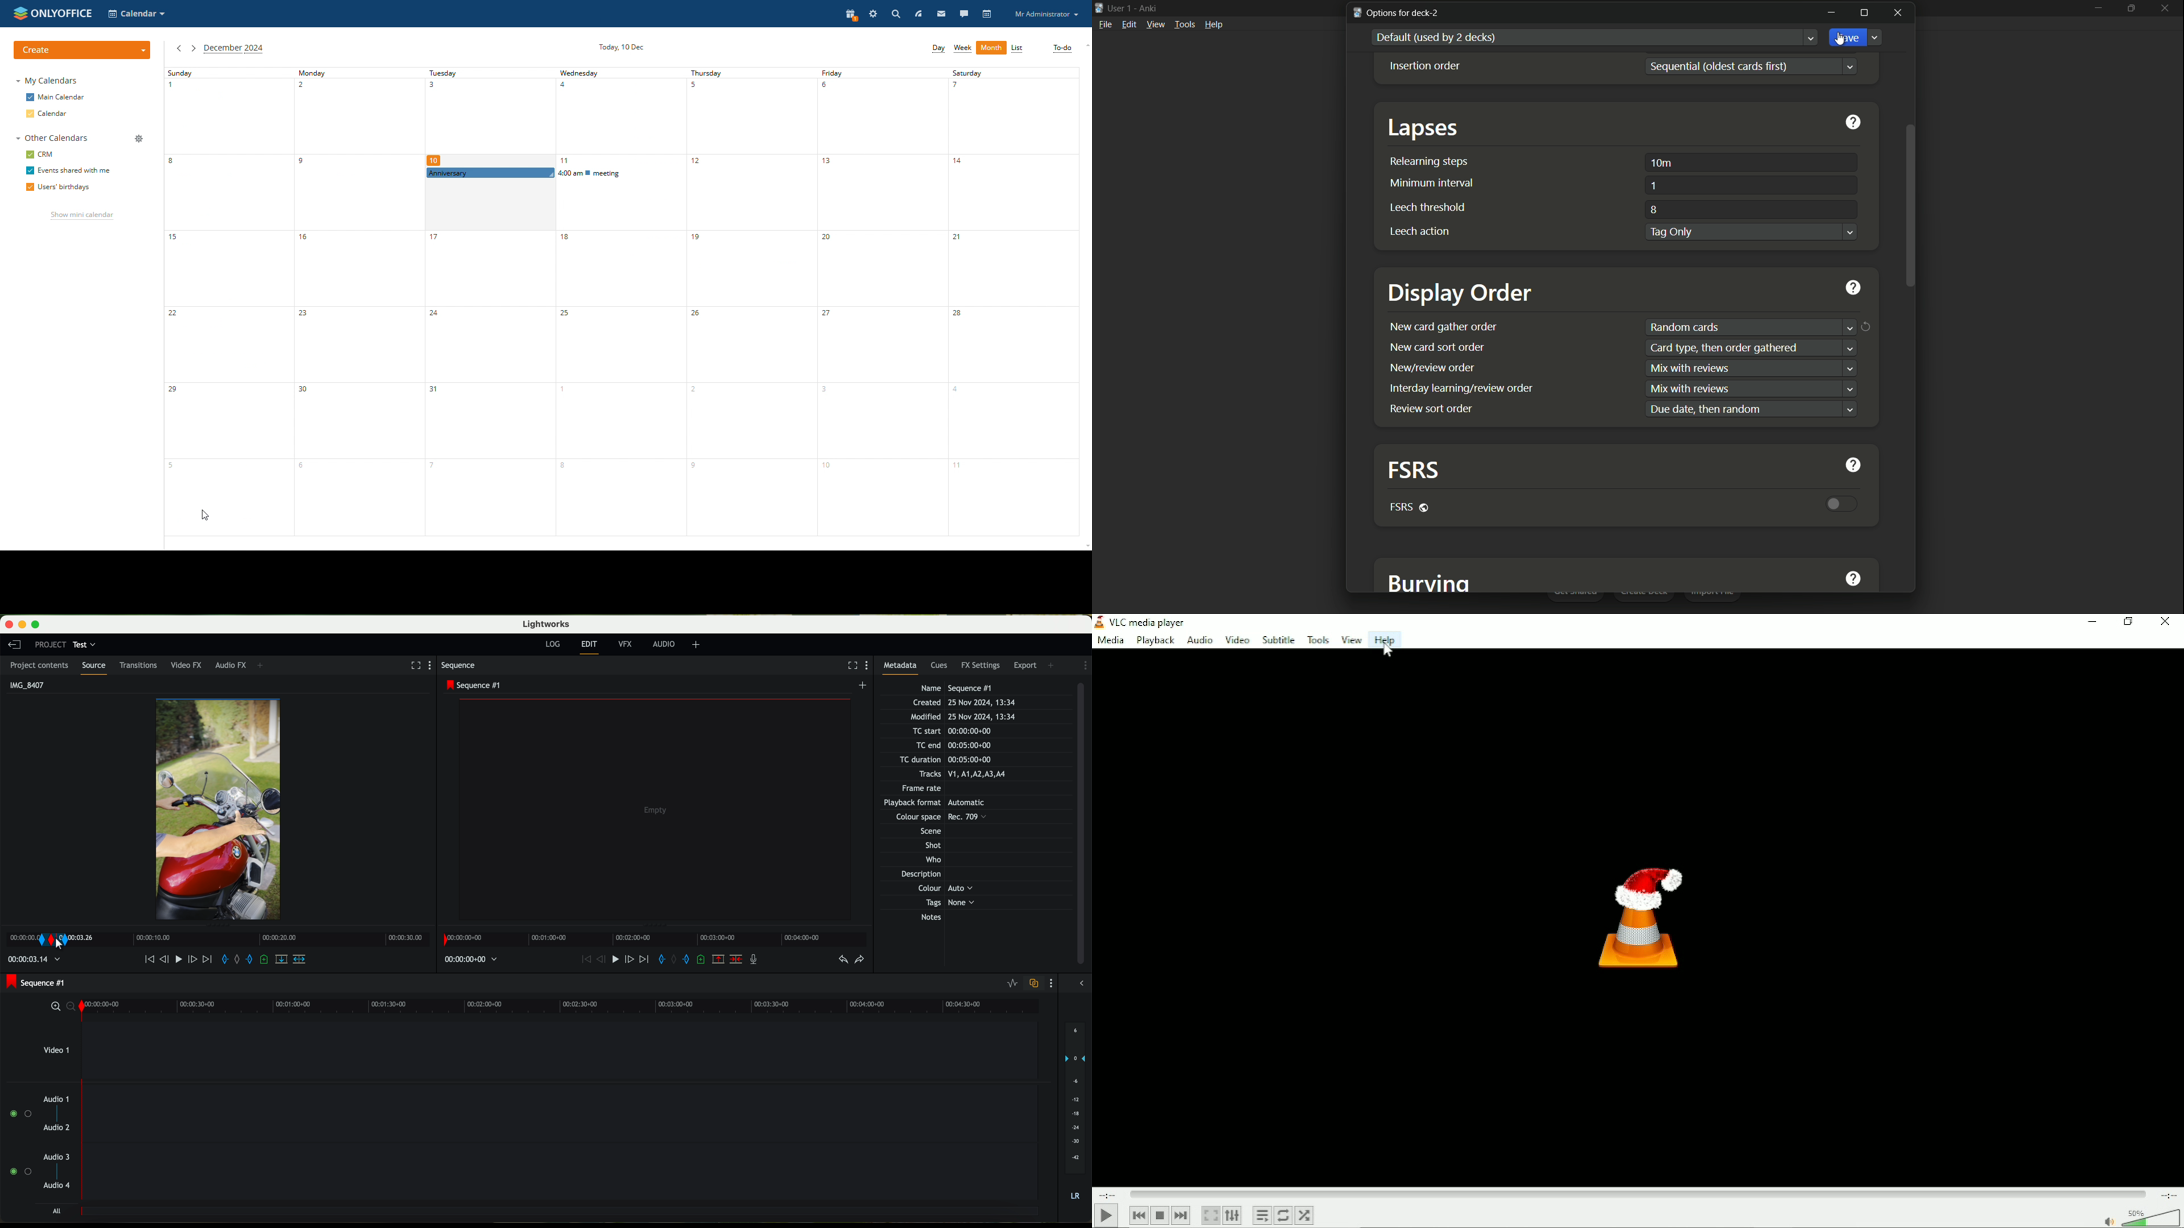 Image resolution: width=2184 pixels, height=1232 pixels. Describe the element at coordinates (36, 961) in the screenshot. I see `time` at that location.